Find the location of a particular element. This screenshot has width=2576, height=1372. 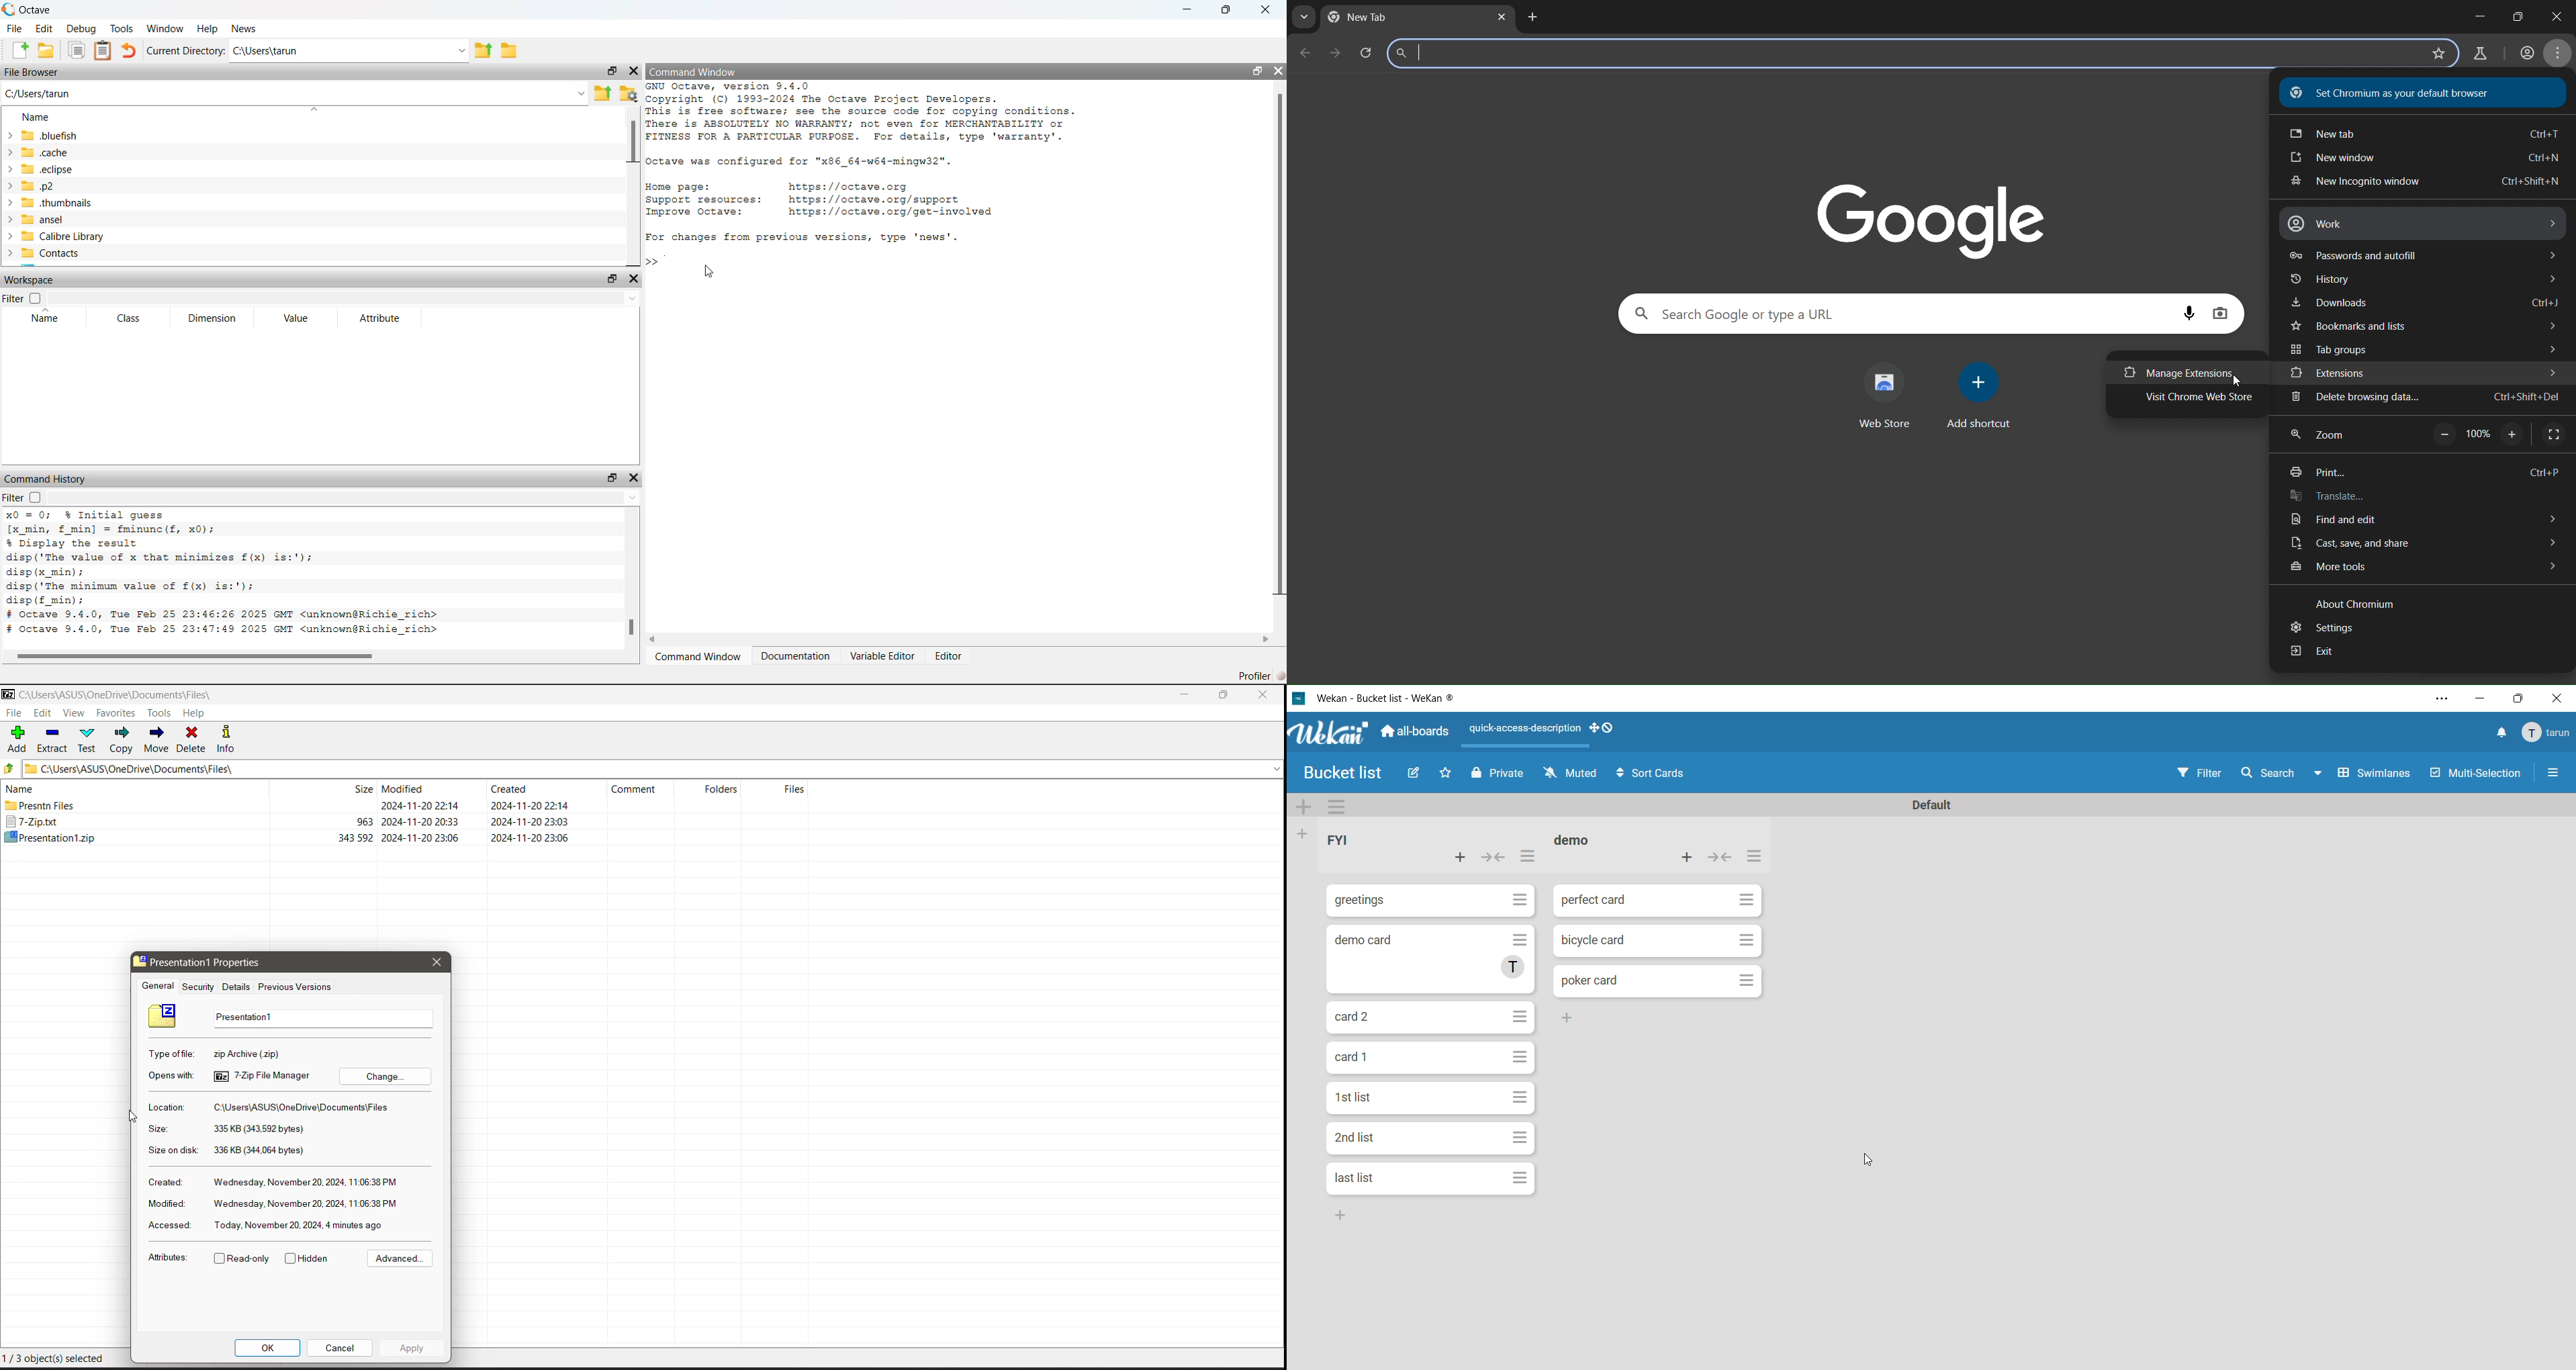

Editor is located at coordinates (954, 655).